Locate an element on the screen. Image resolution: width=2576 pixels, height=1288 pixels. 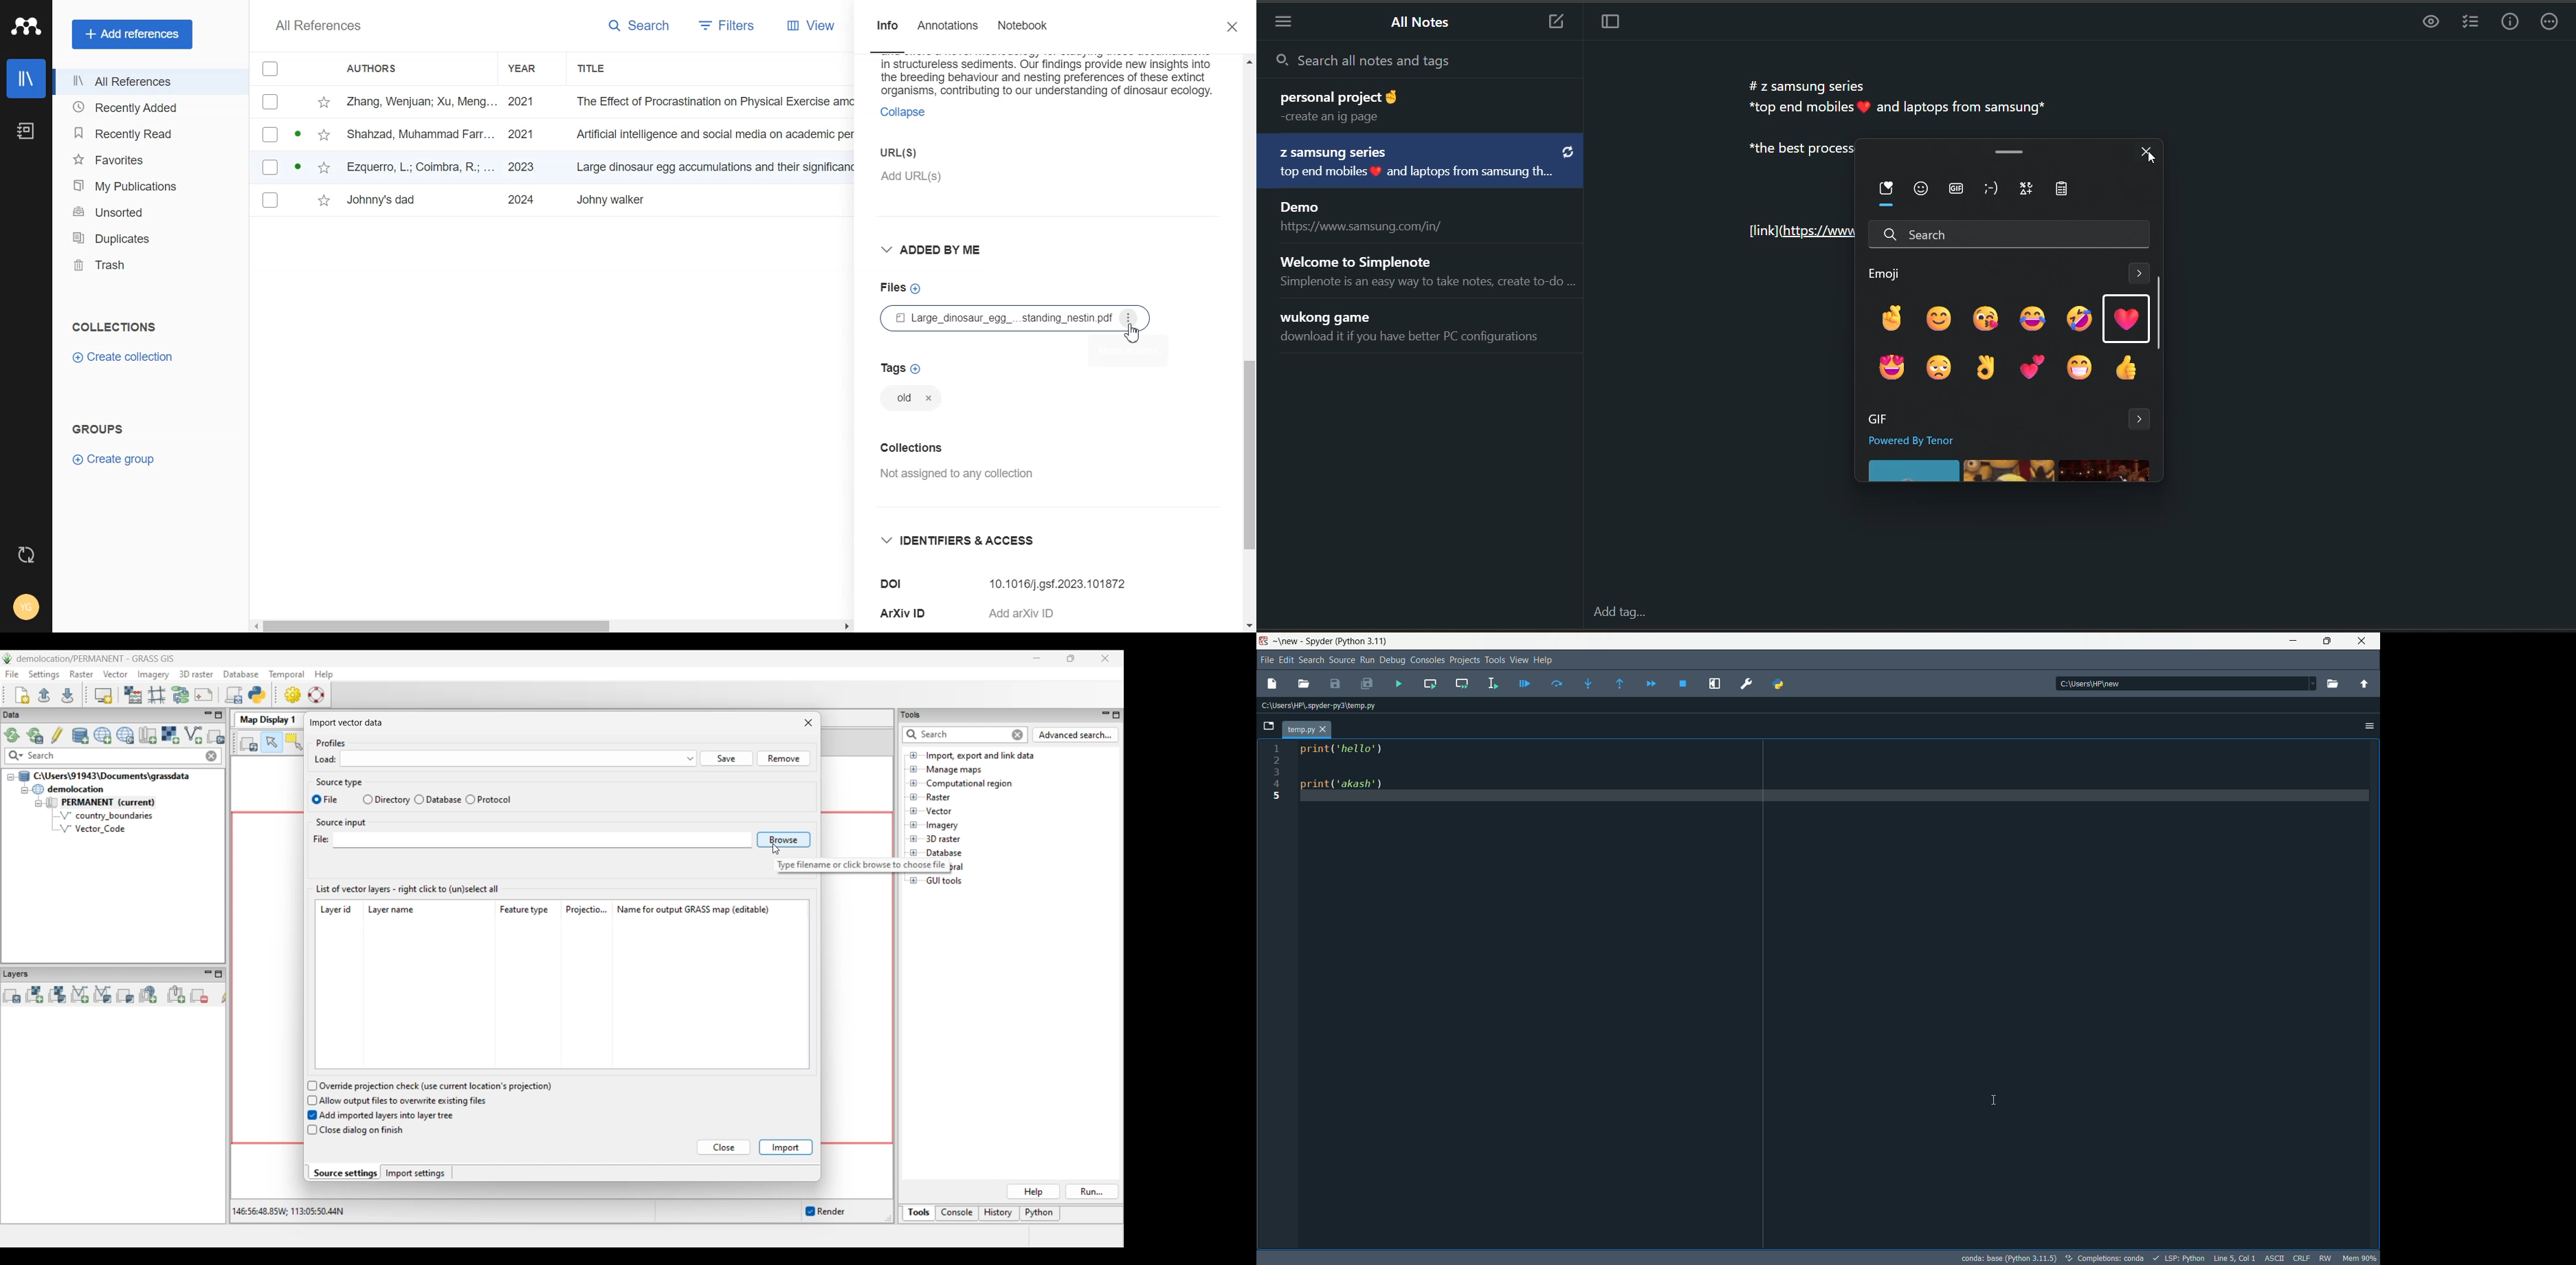
save file is located at coordinates (1334, 685).